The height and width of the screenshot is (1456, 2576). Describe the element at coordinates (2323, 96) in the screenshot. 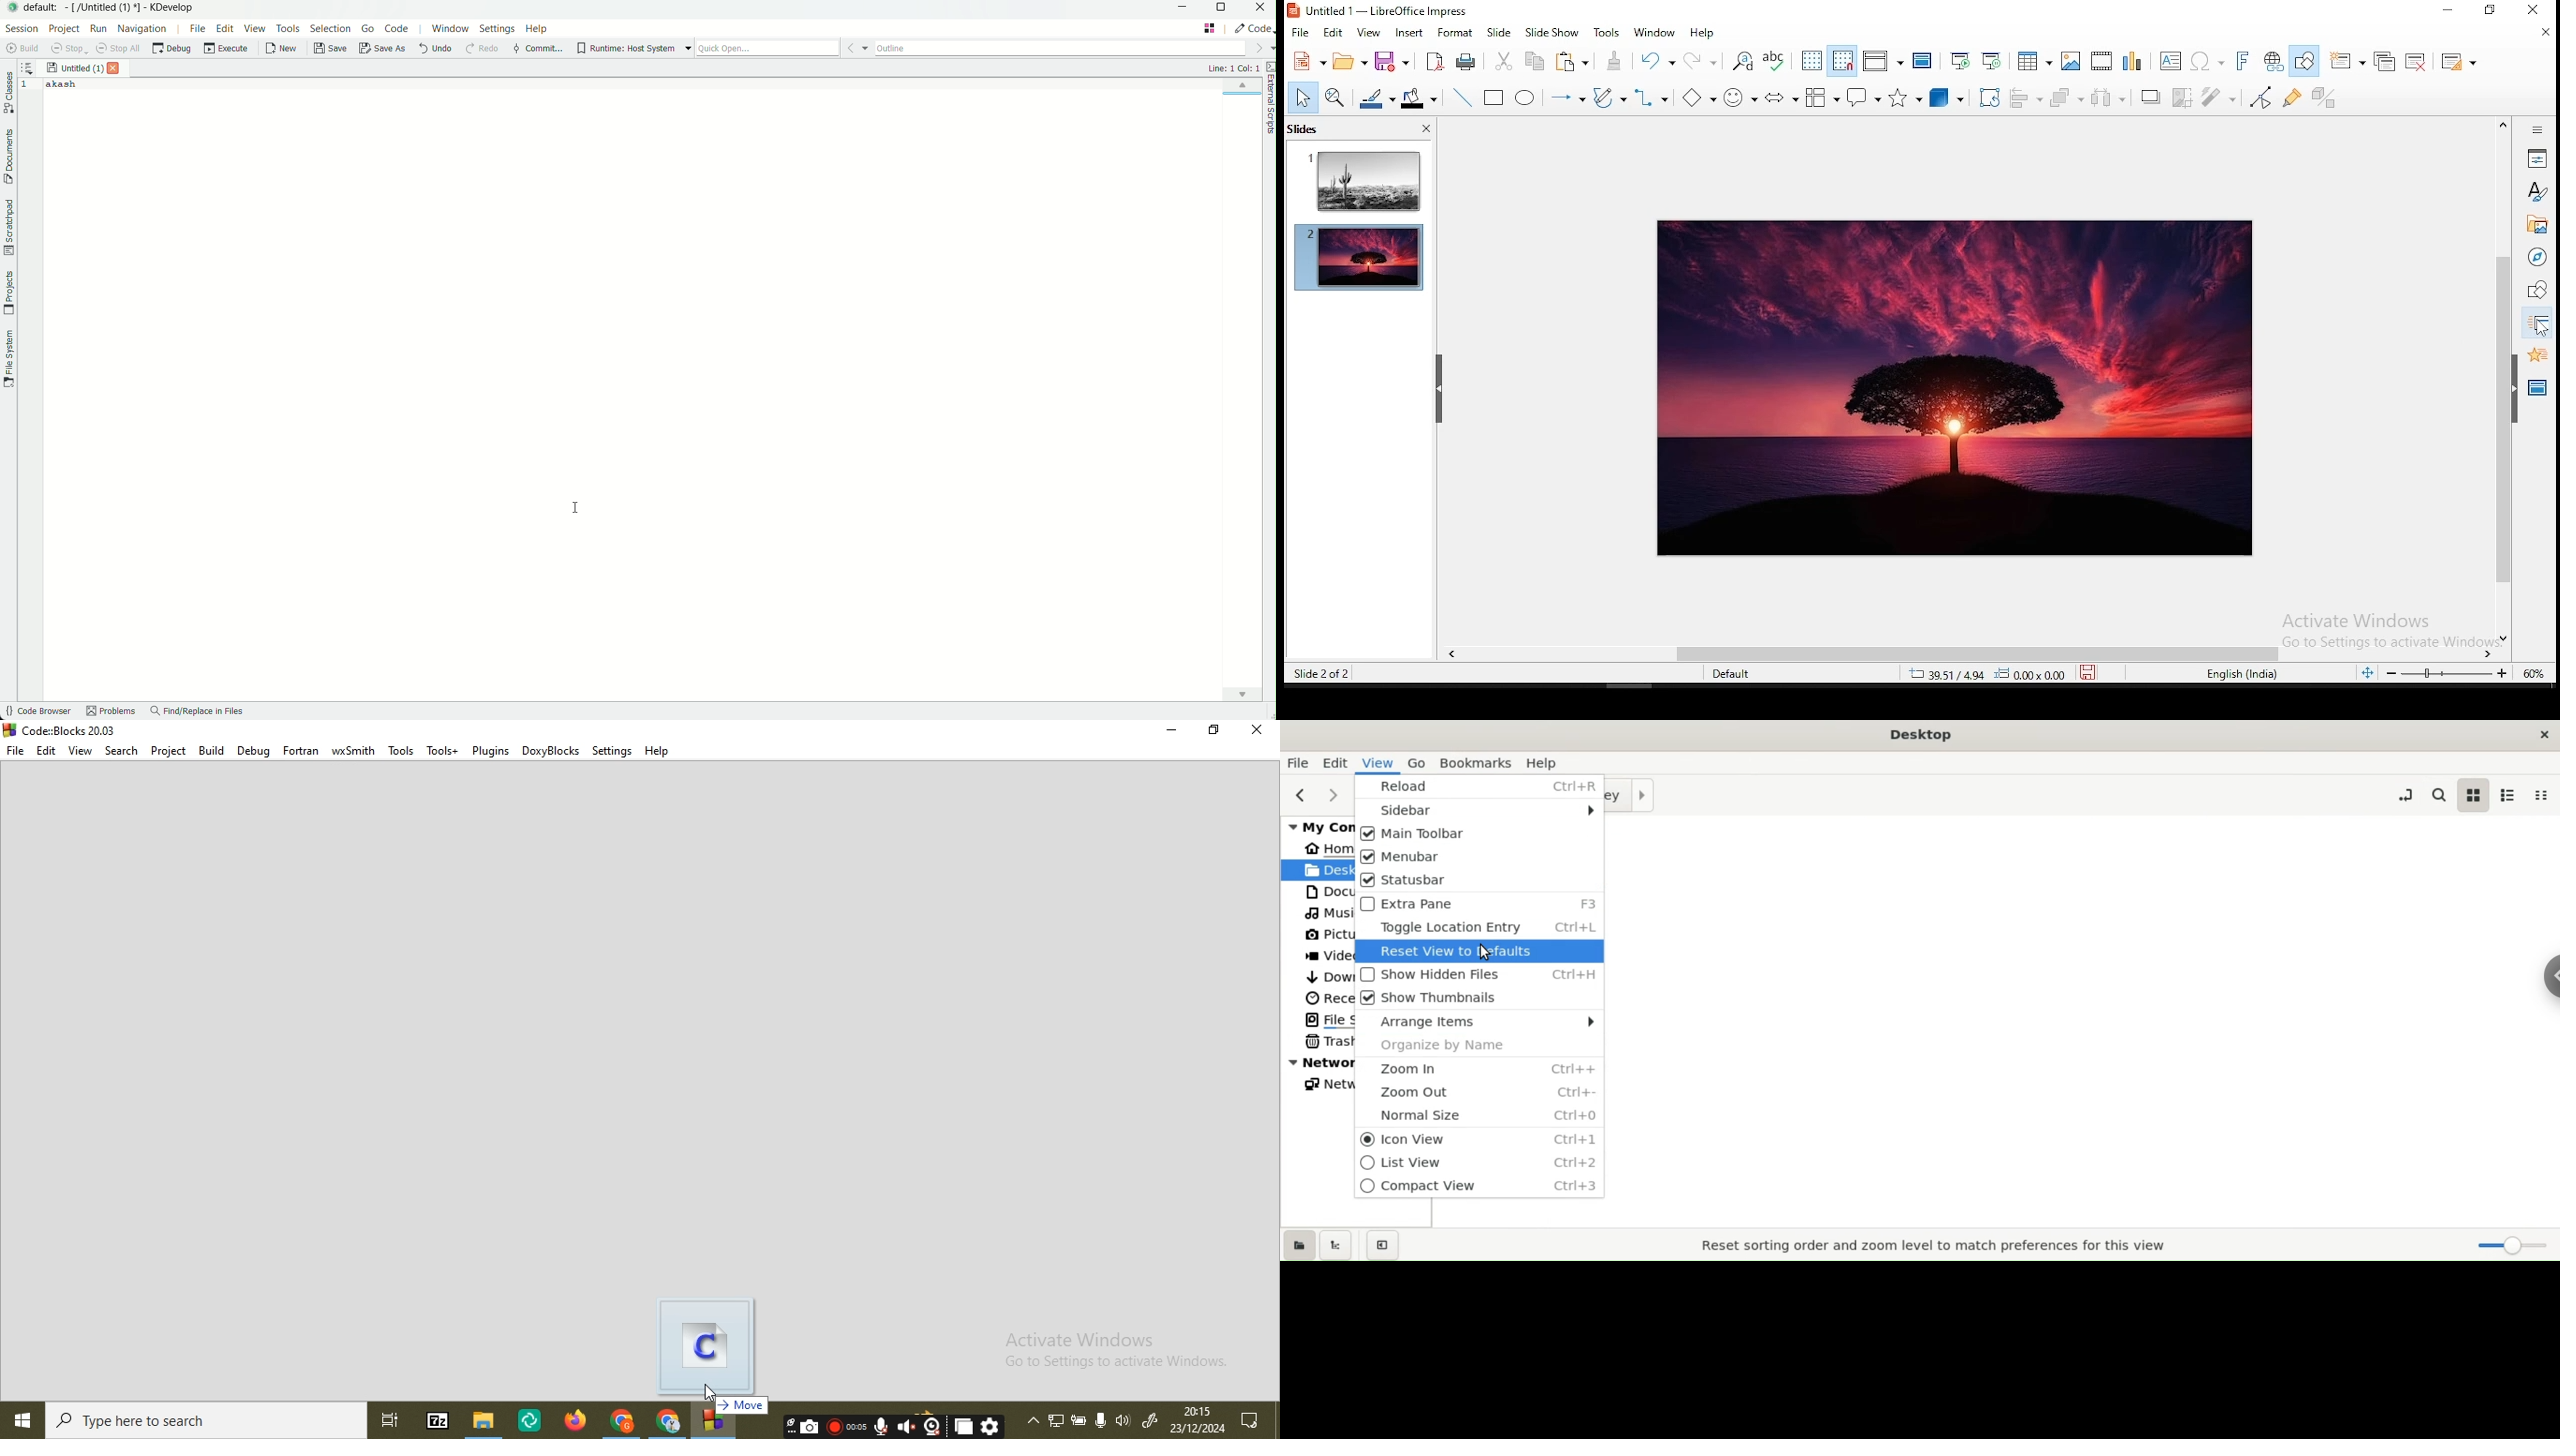

I see `toggle extrusiuon` at that location.